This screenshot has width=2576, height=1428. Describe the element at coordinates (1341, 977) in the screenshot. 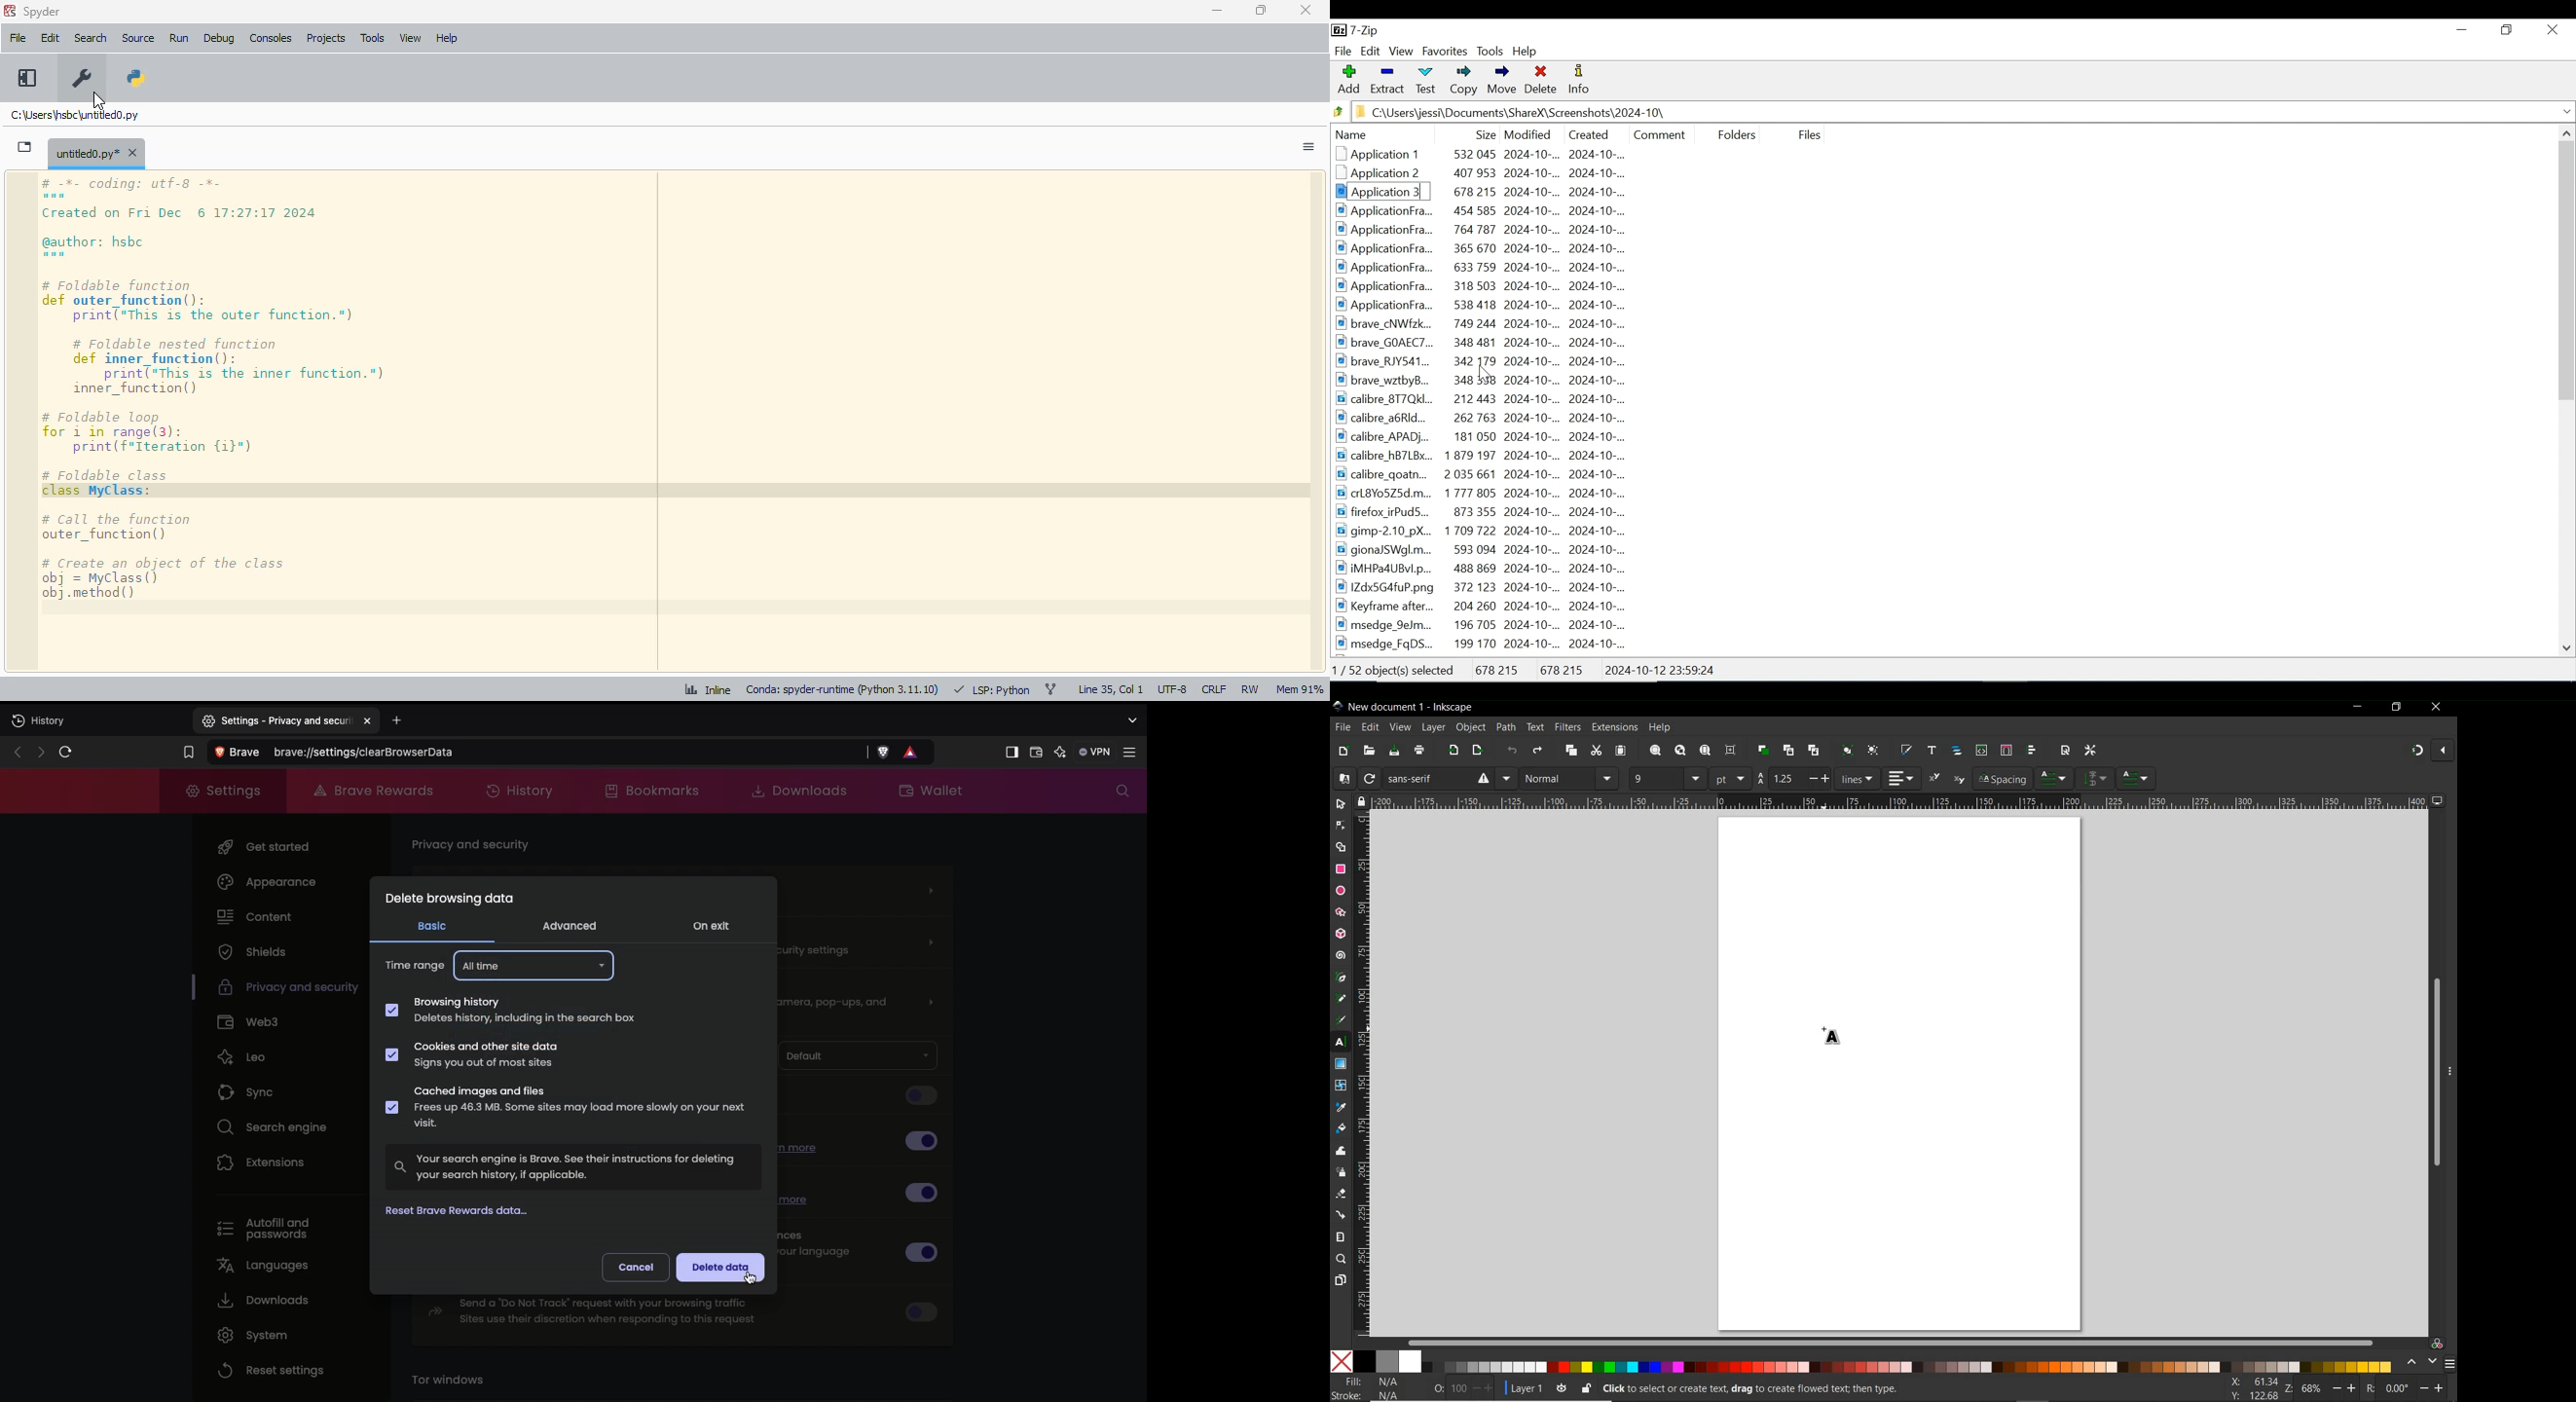

I see `pen tool` at that location.